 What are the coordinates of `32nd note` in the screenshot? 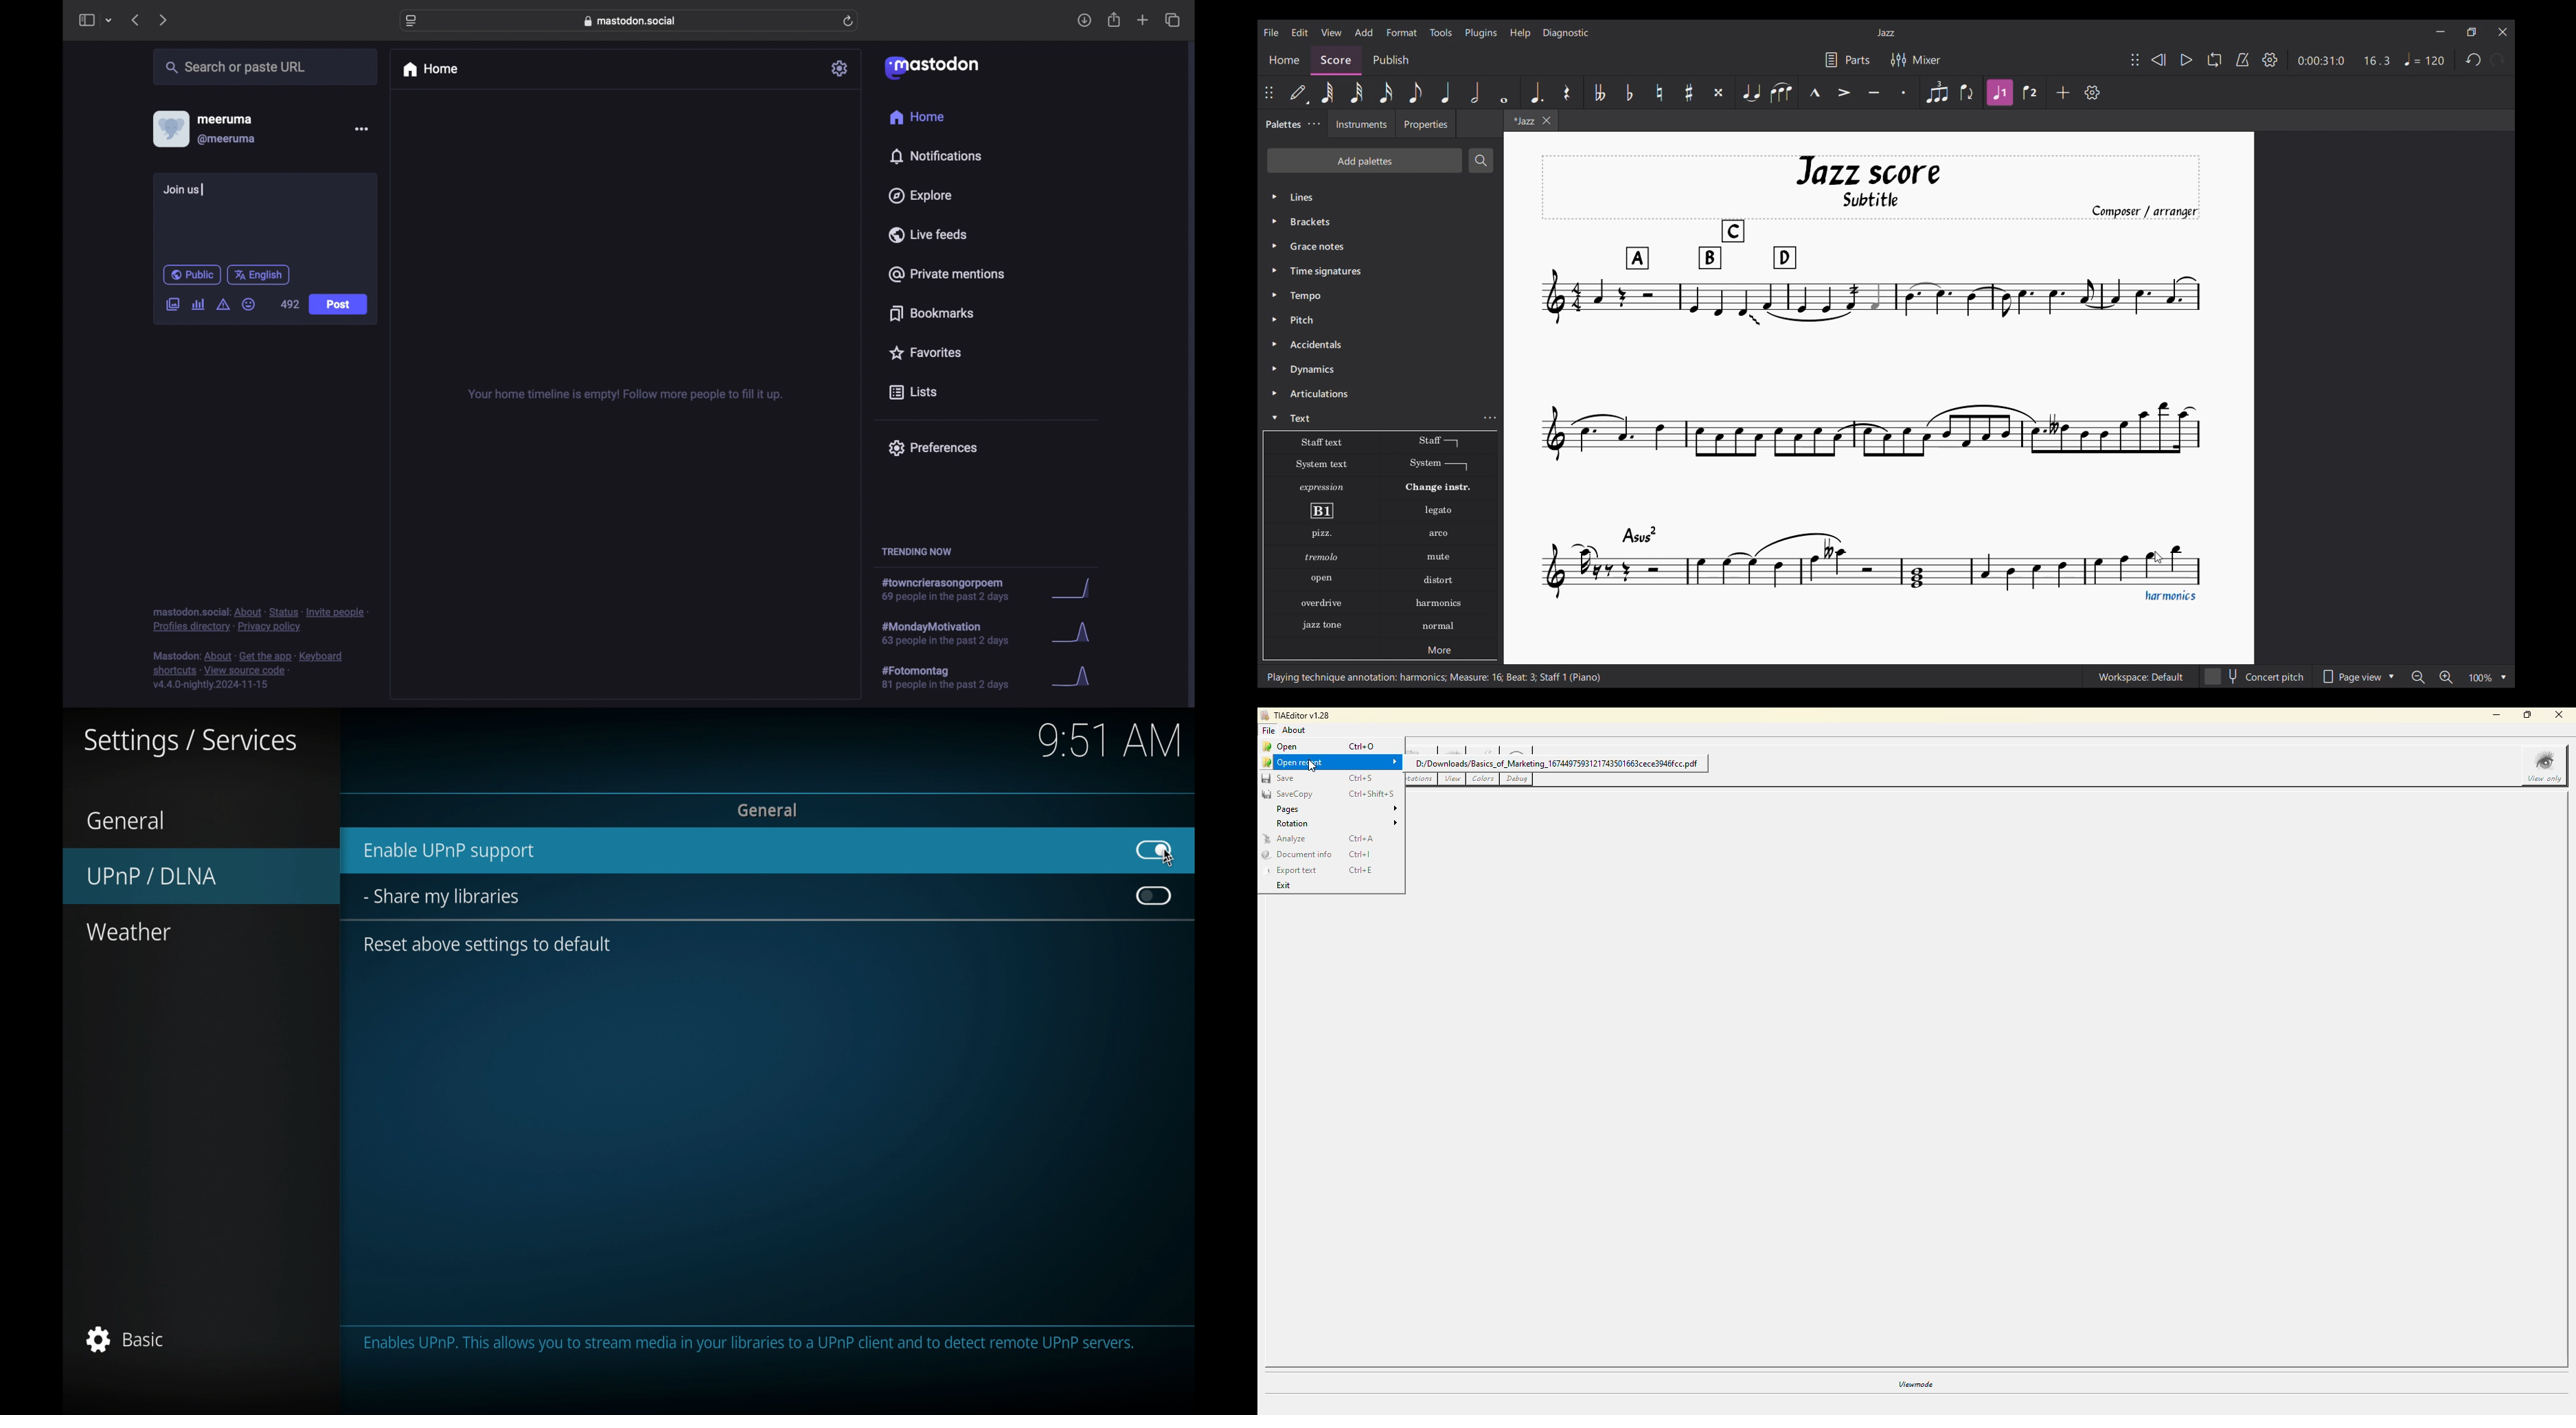 It's located at (1356, 92).